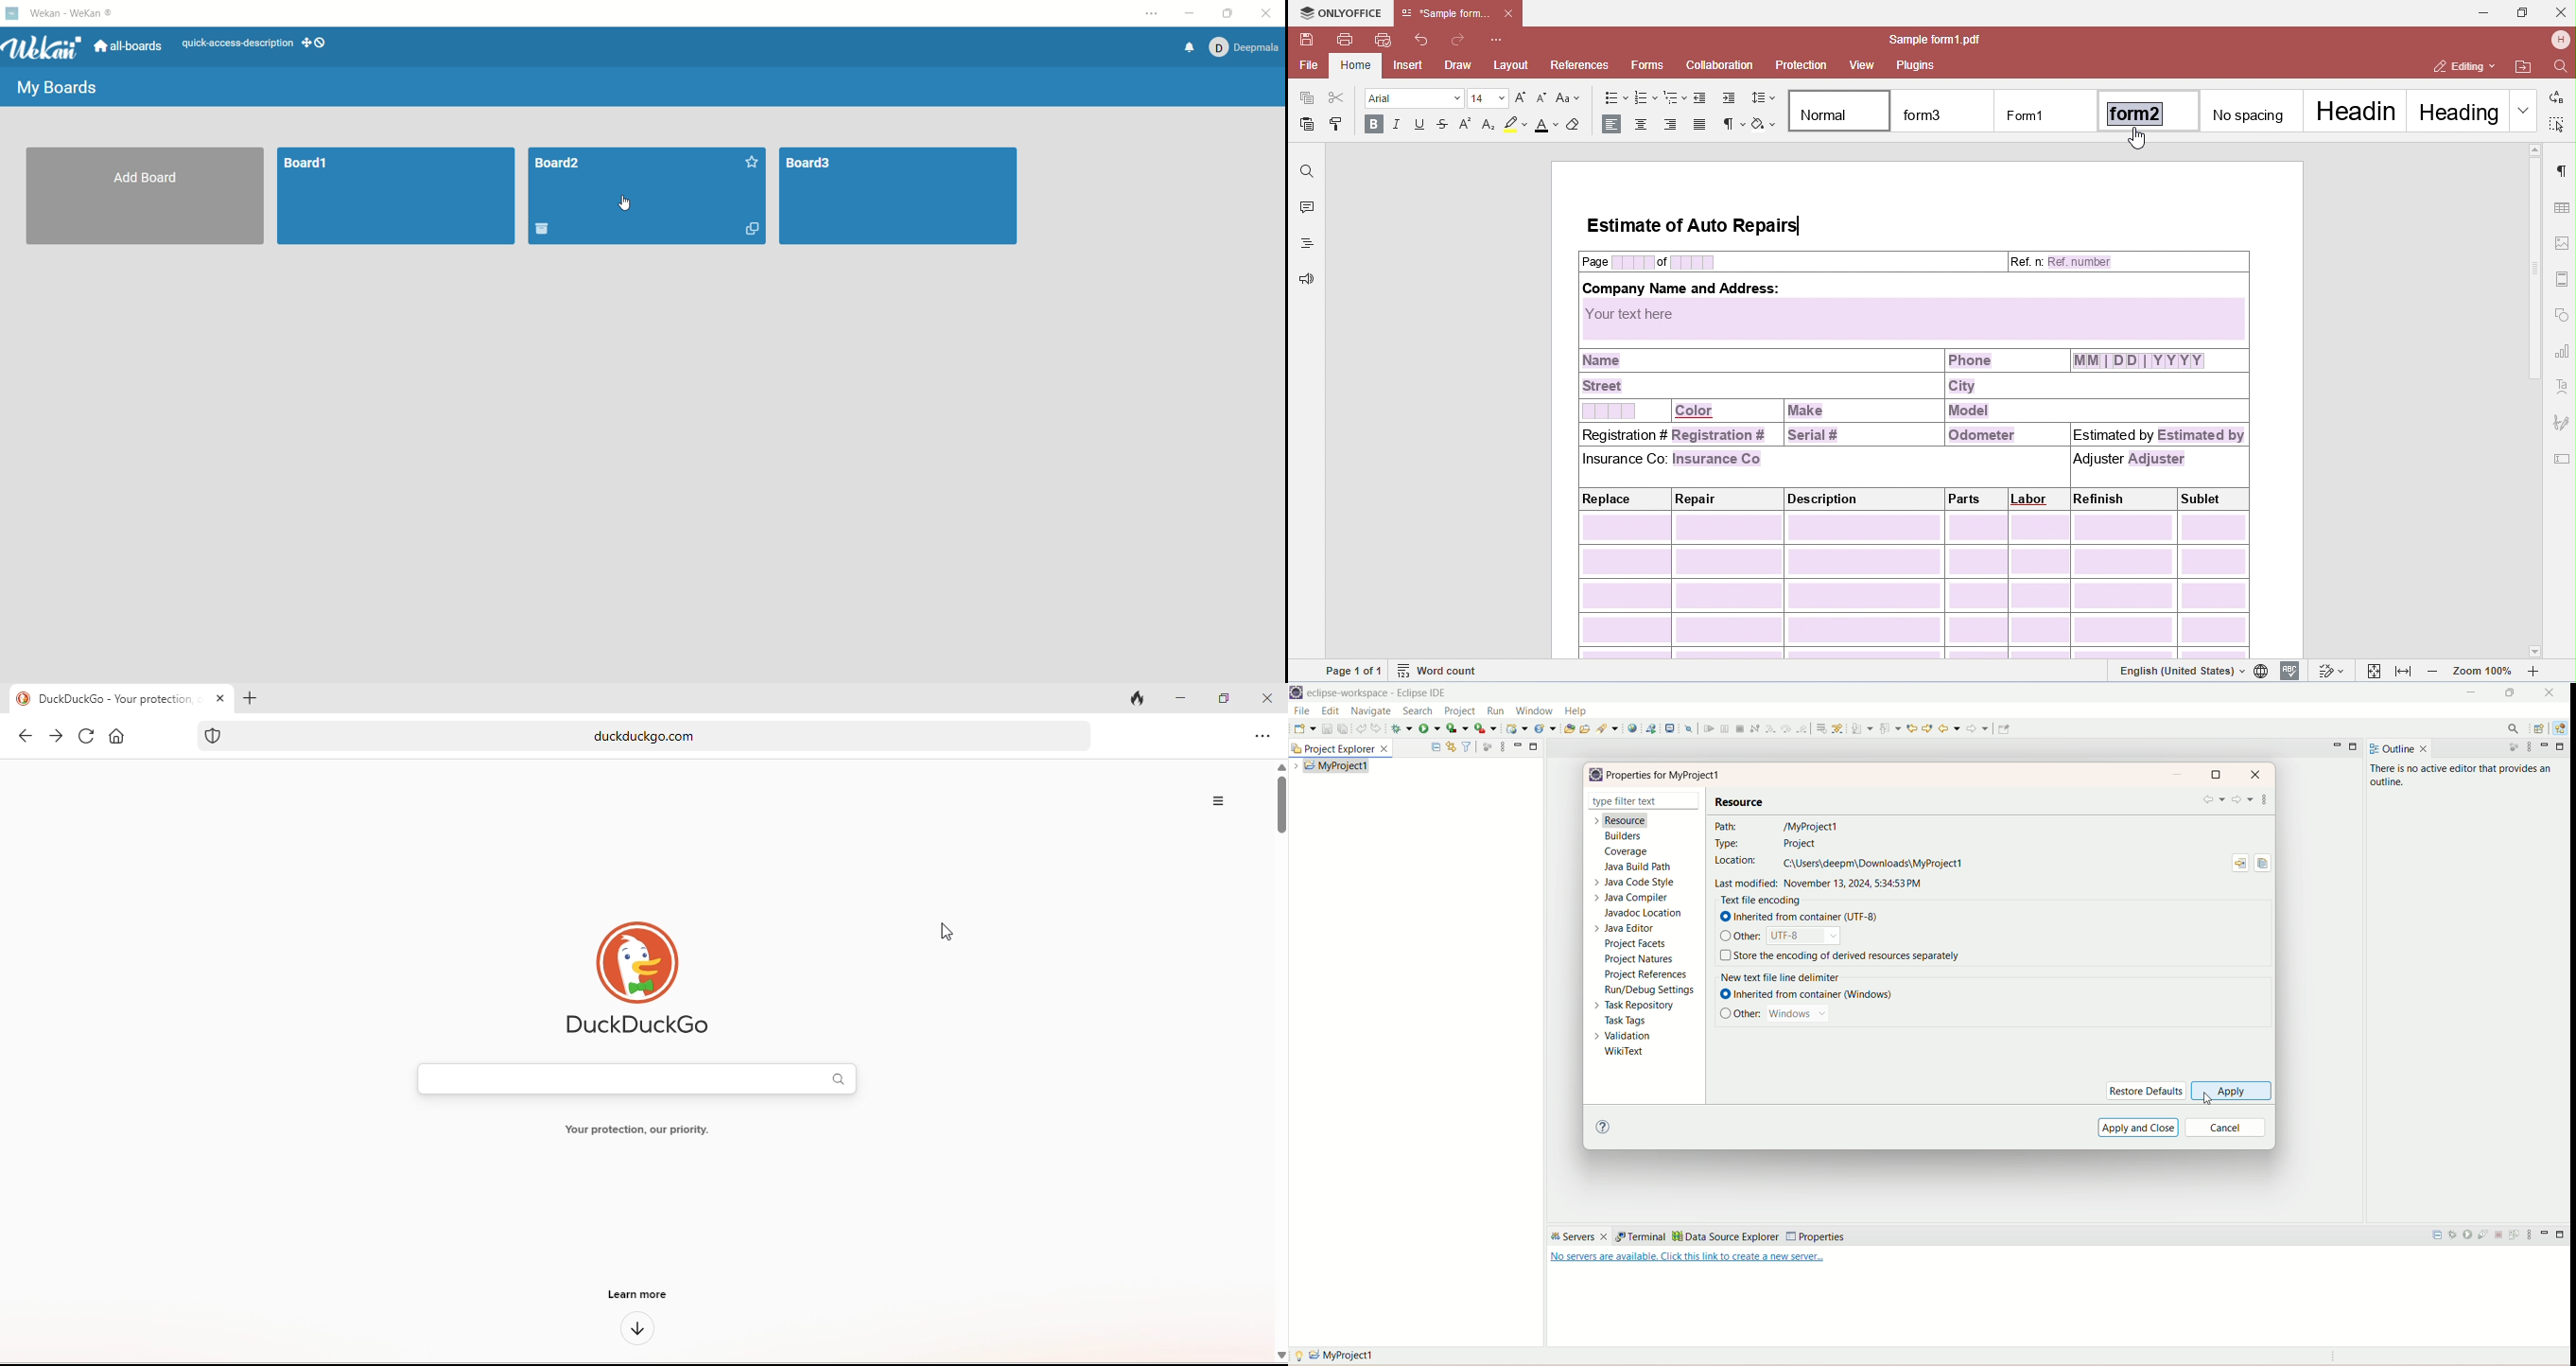 Image resolution: width=2576 pixels, height=1372 pixels. I want to click on Pin editor, so click(2005, 729).